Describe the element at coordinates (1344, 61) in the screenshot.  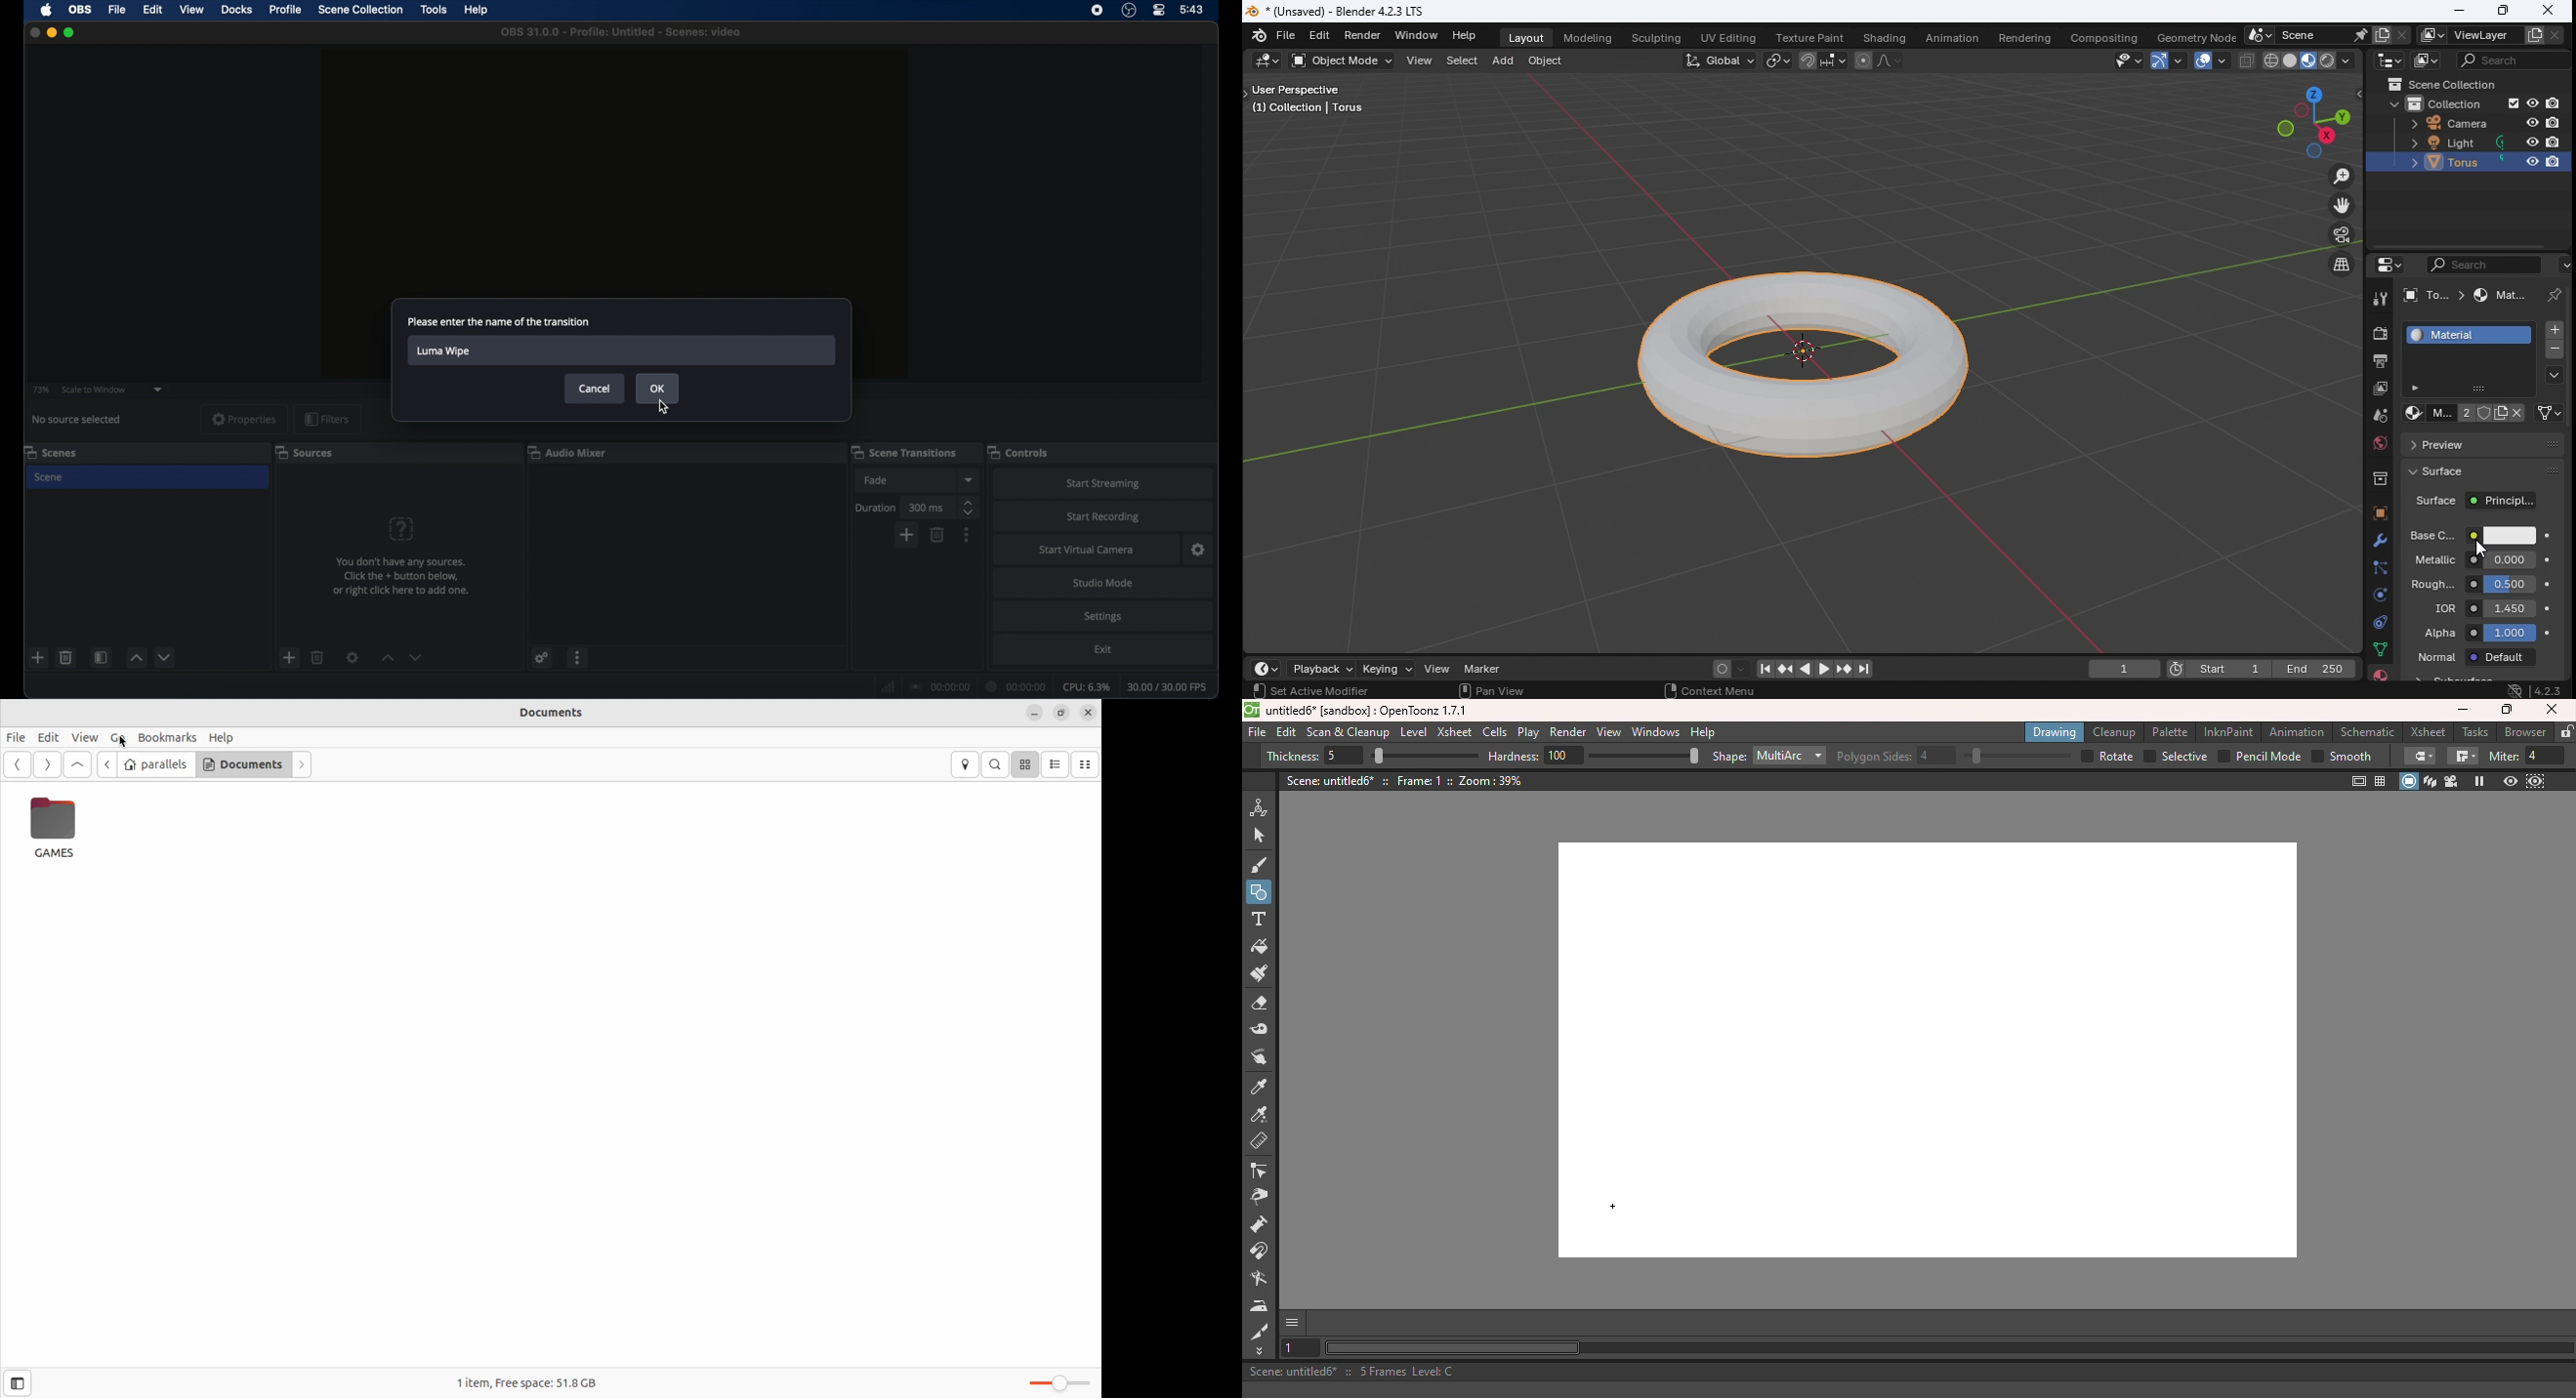
I see `Sets the object interaction mode` at that location.